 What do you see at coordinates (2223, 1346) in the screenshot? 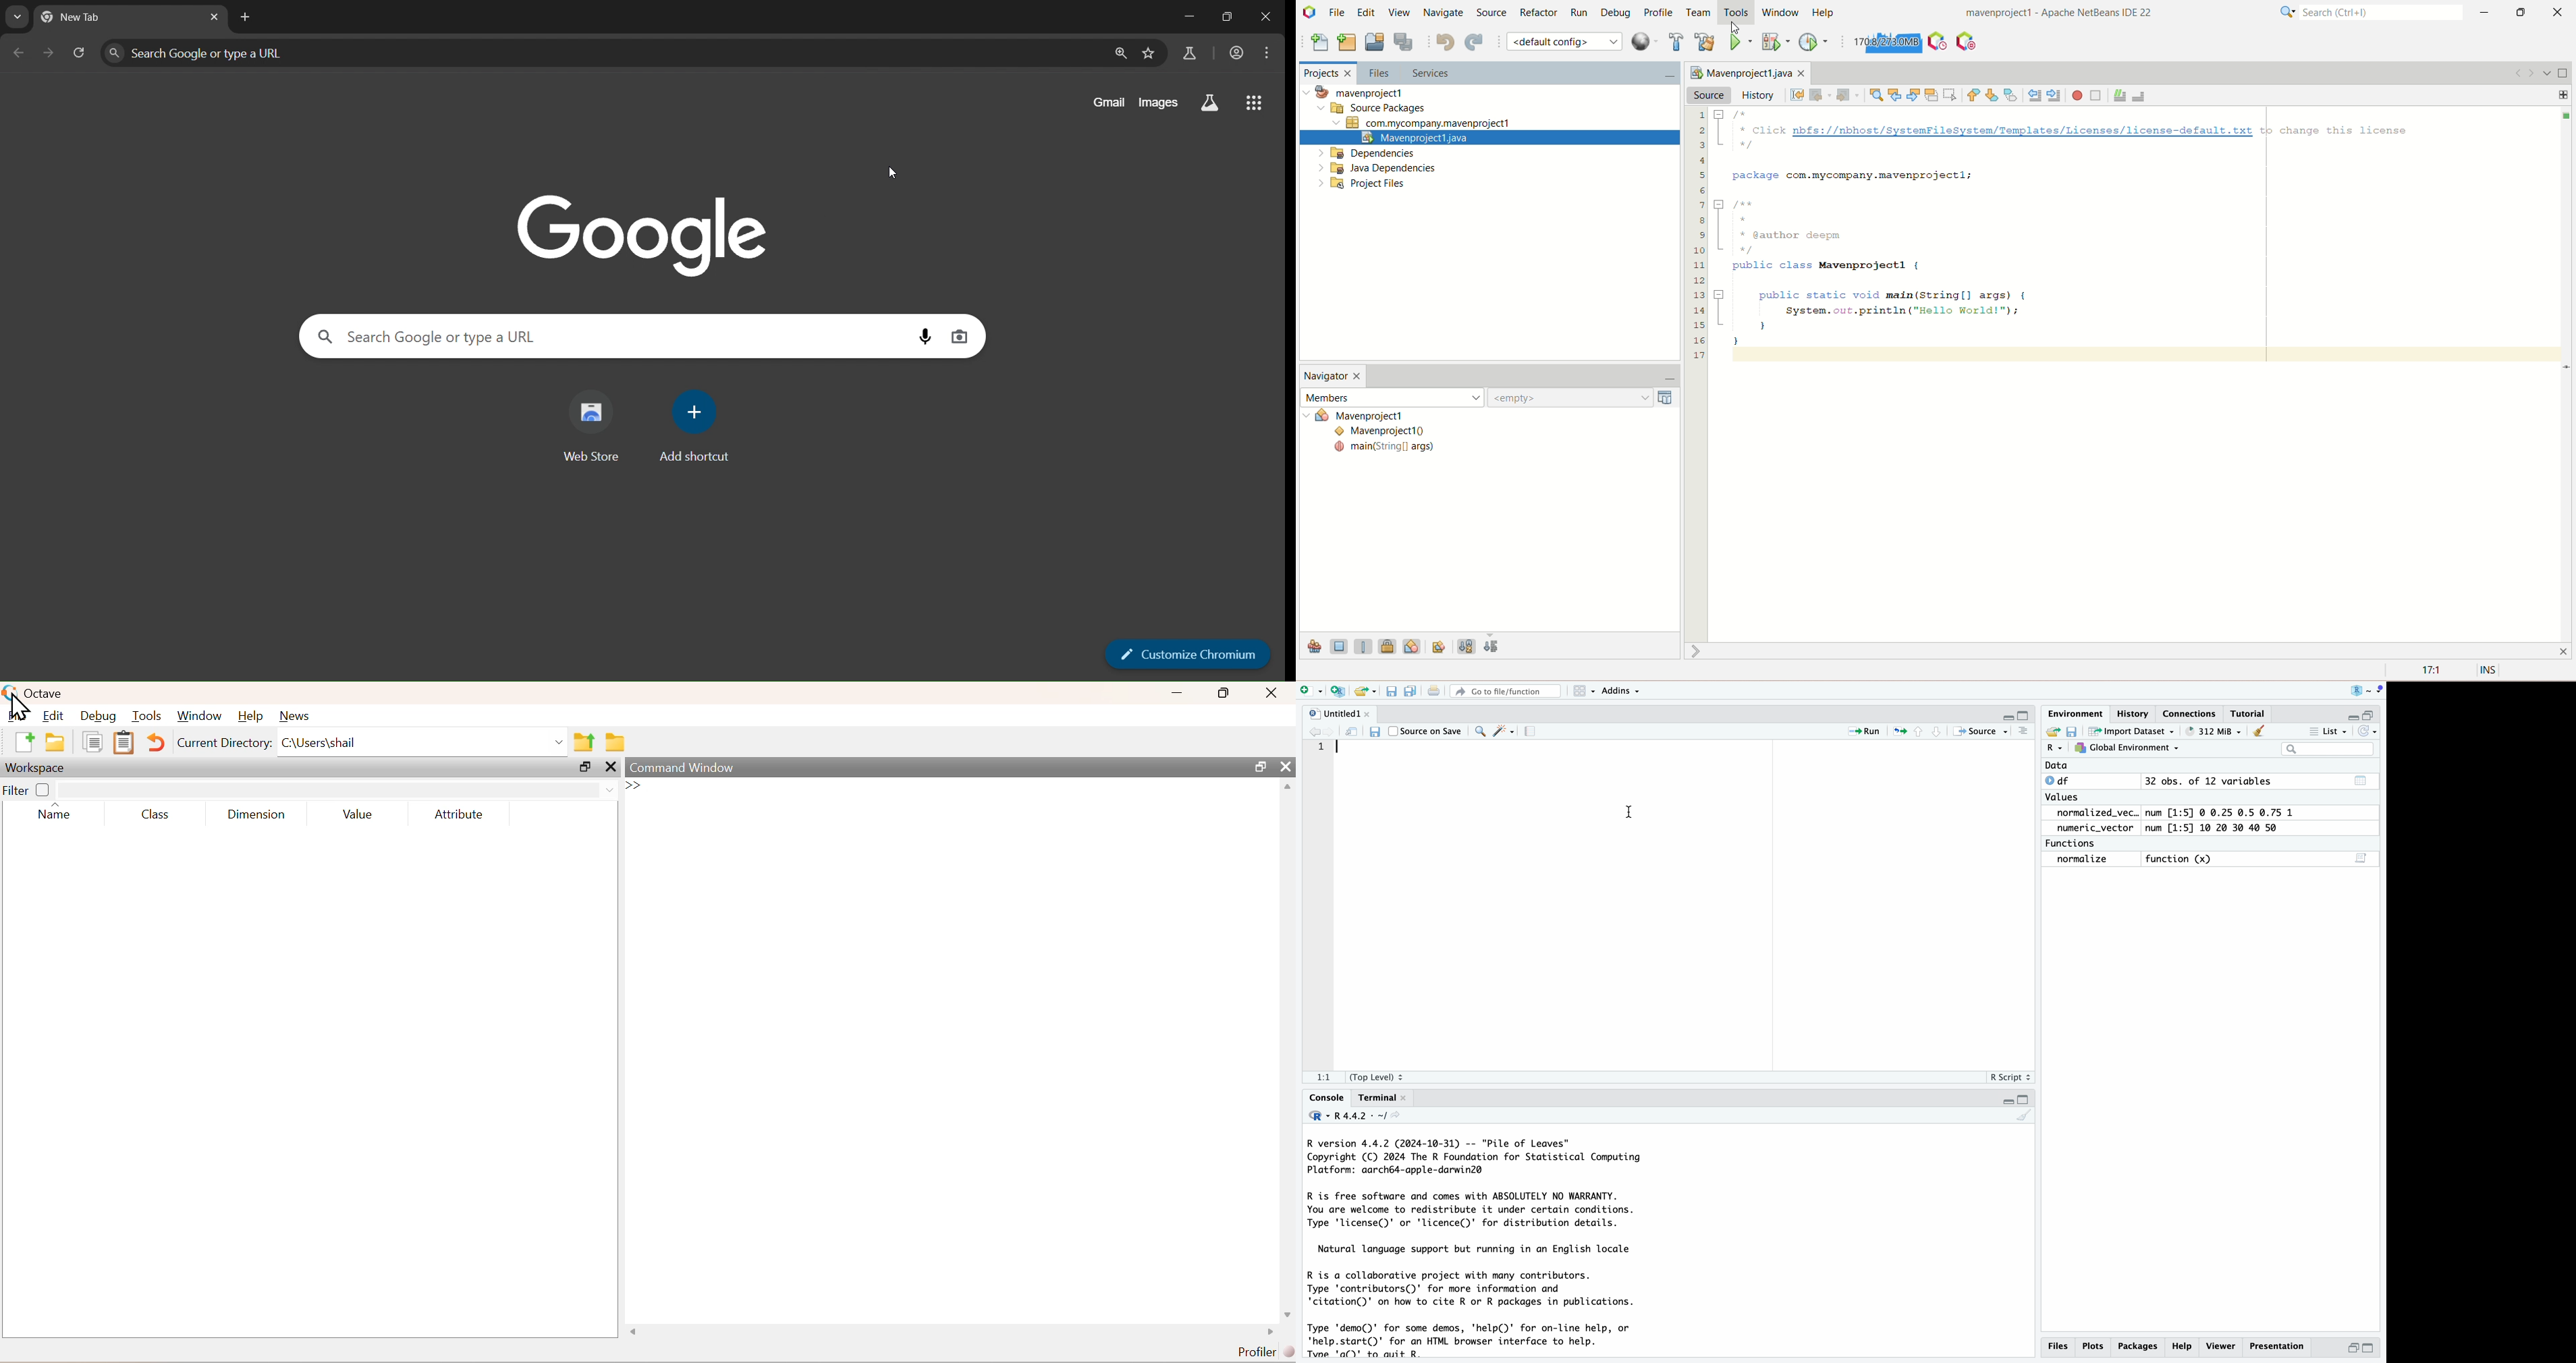
I see `p Viewer` at bounding box center [2223, 1346].